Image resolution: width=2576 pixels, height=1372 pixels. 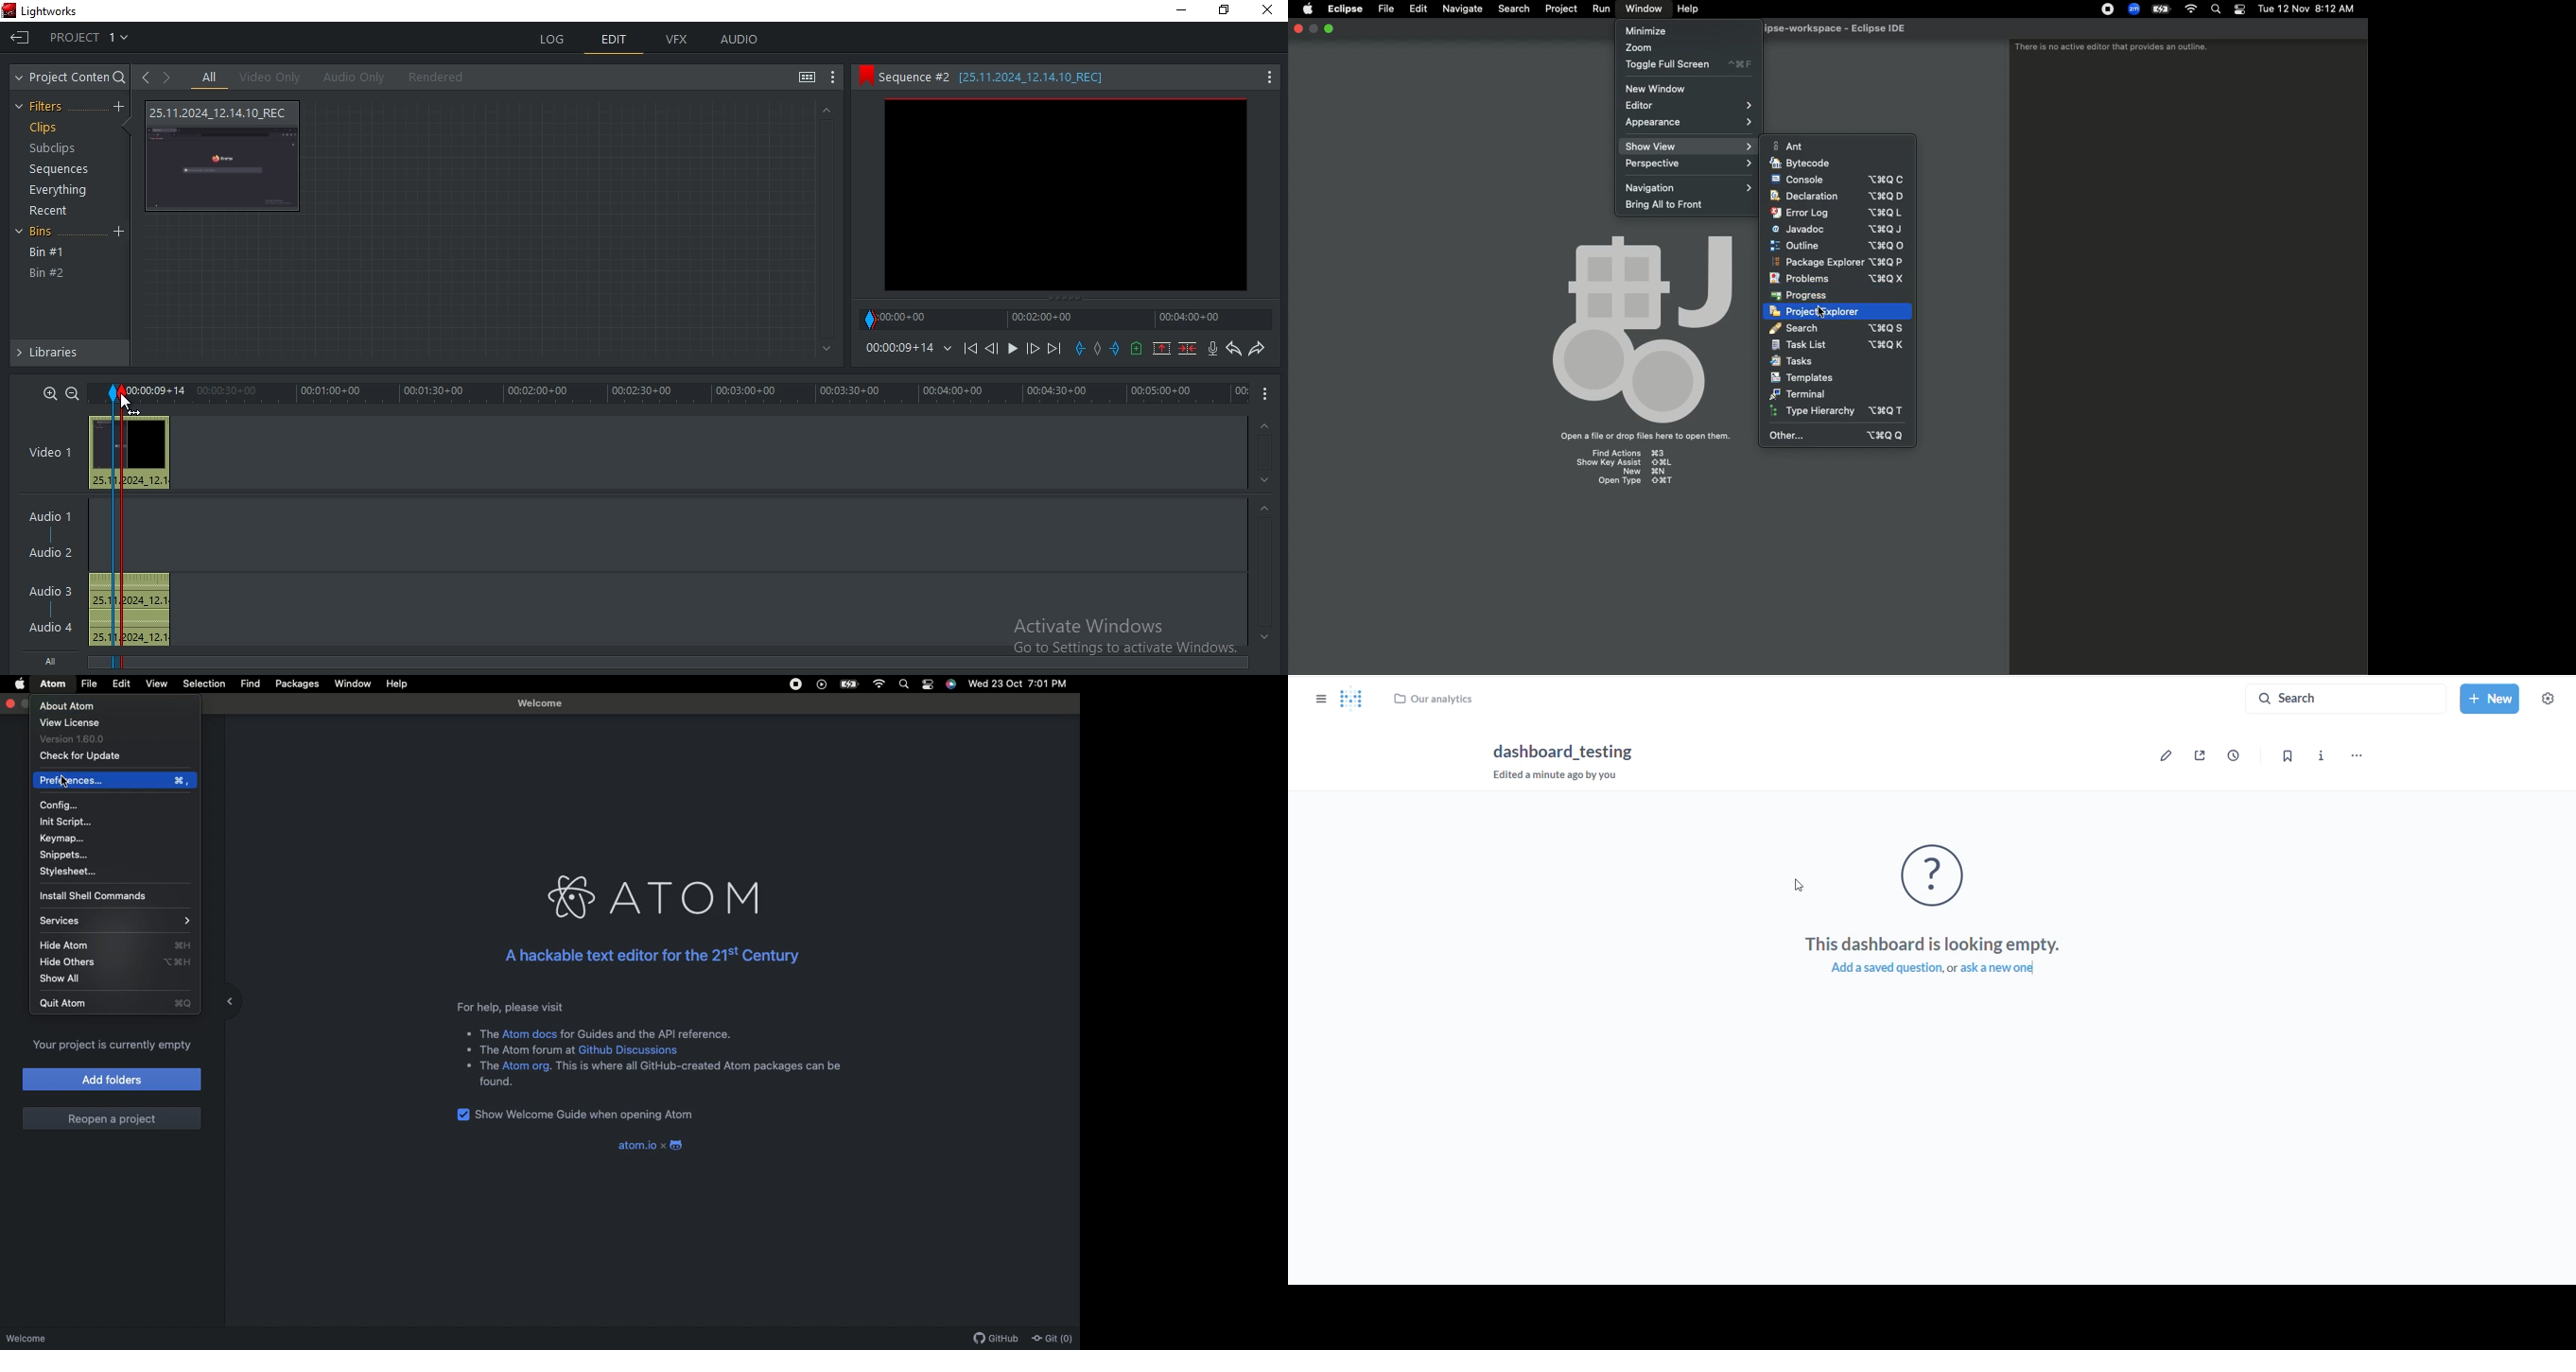 What do you see at coordinates (1513, 8) in the screenshot?
I see `Search` at bounding box center [1513, 8].